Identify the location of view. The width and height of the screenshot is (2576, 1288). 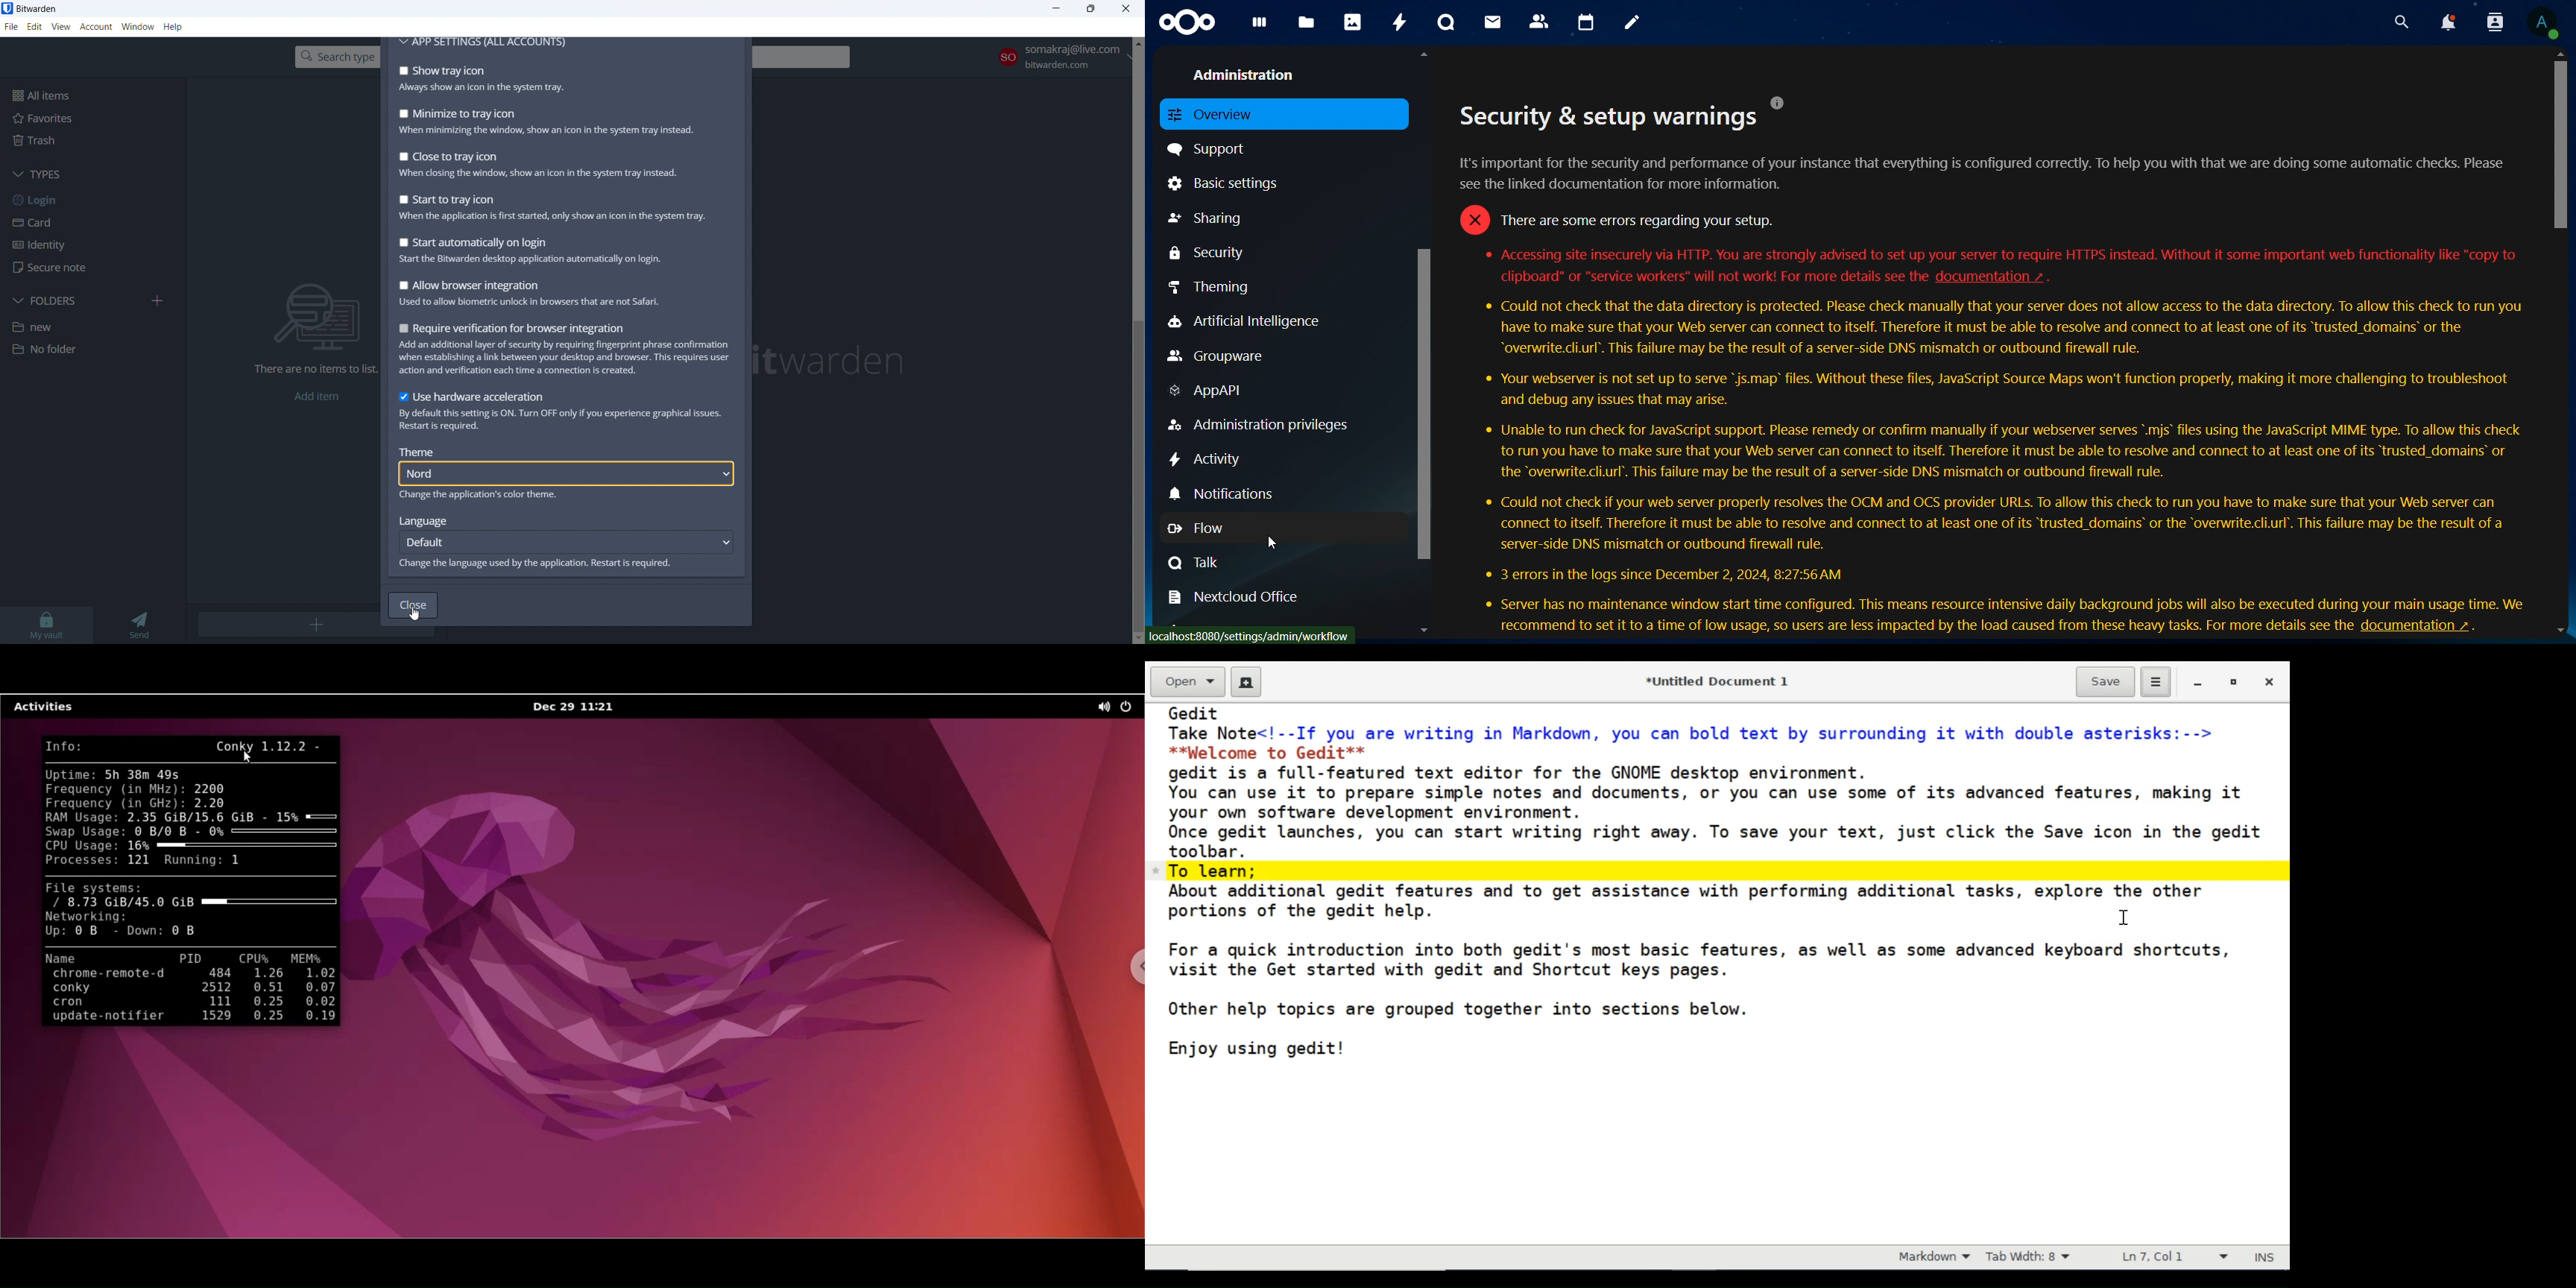
(60, 27).